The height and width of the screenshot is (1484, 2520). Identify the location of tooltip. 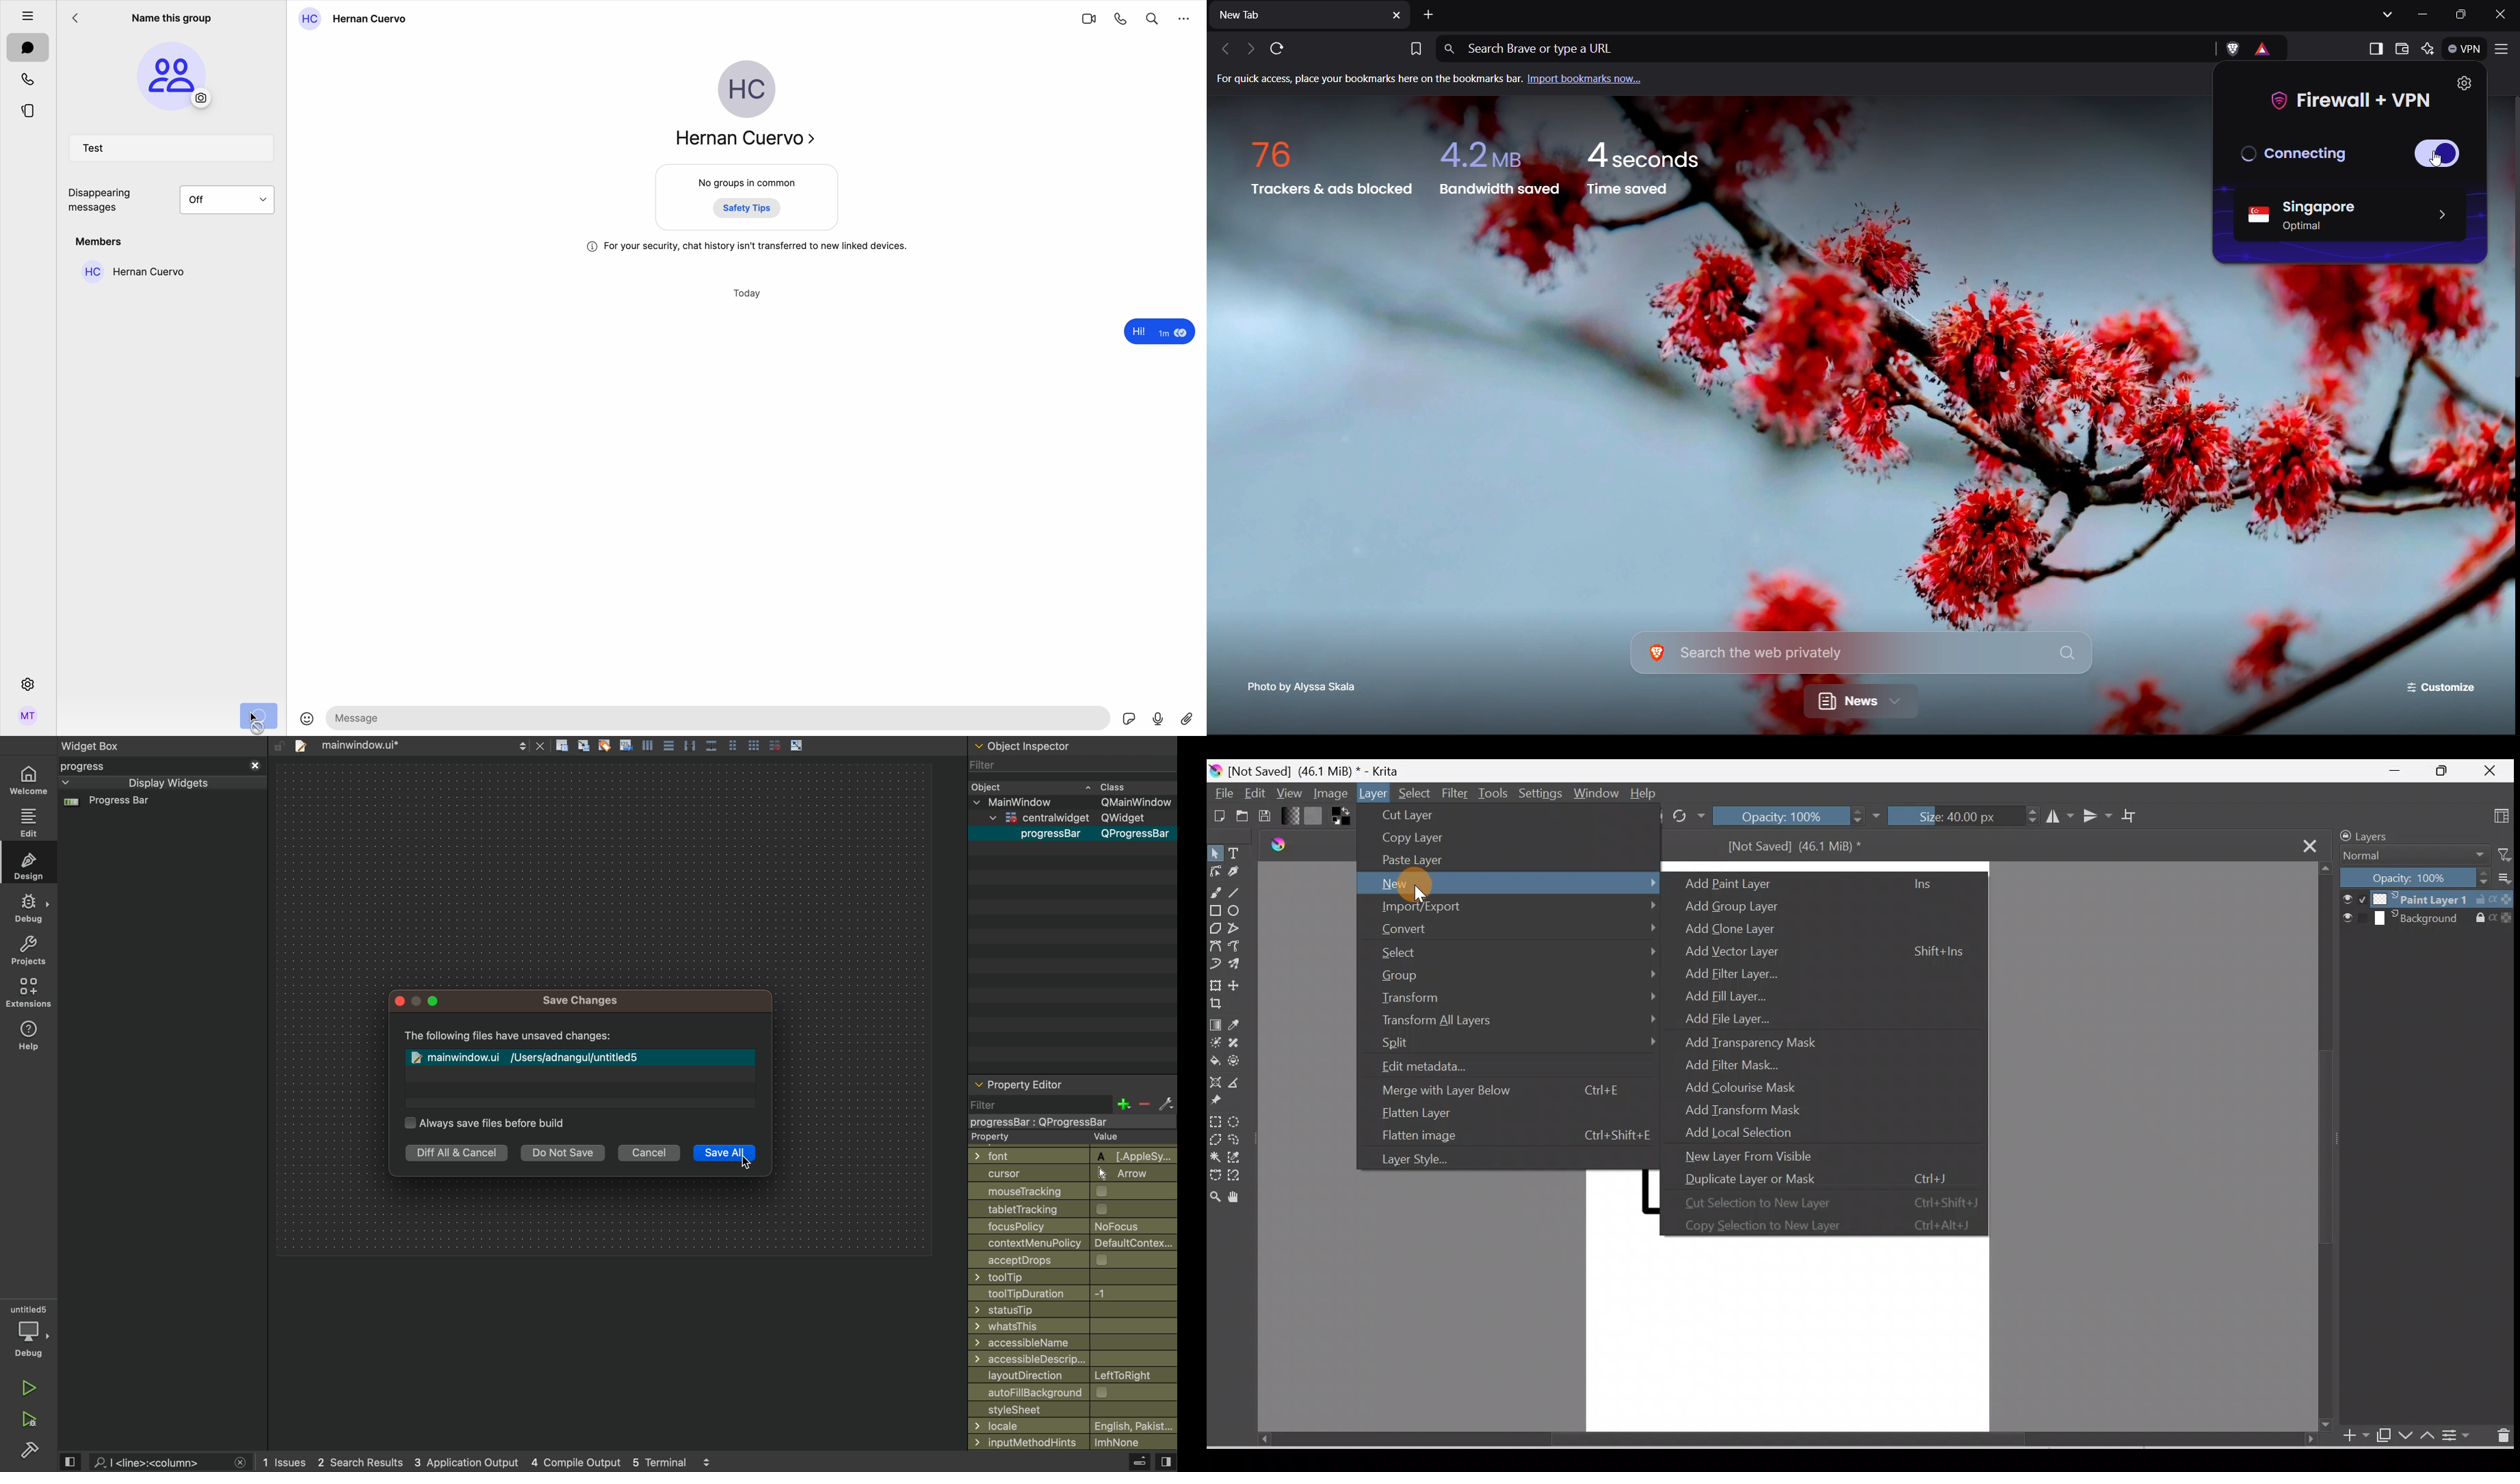
(1064, 1277).